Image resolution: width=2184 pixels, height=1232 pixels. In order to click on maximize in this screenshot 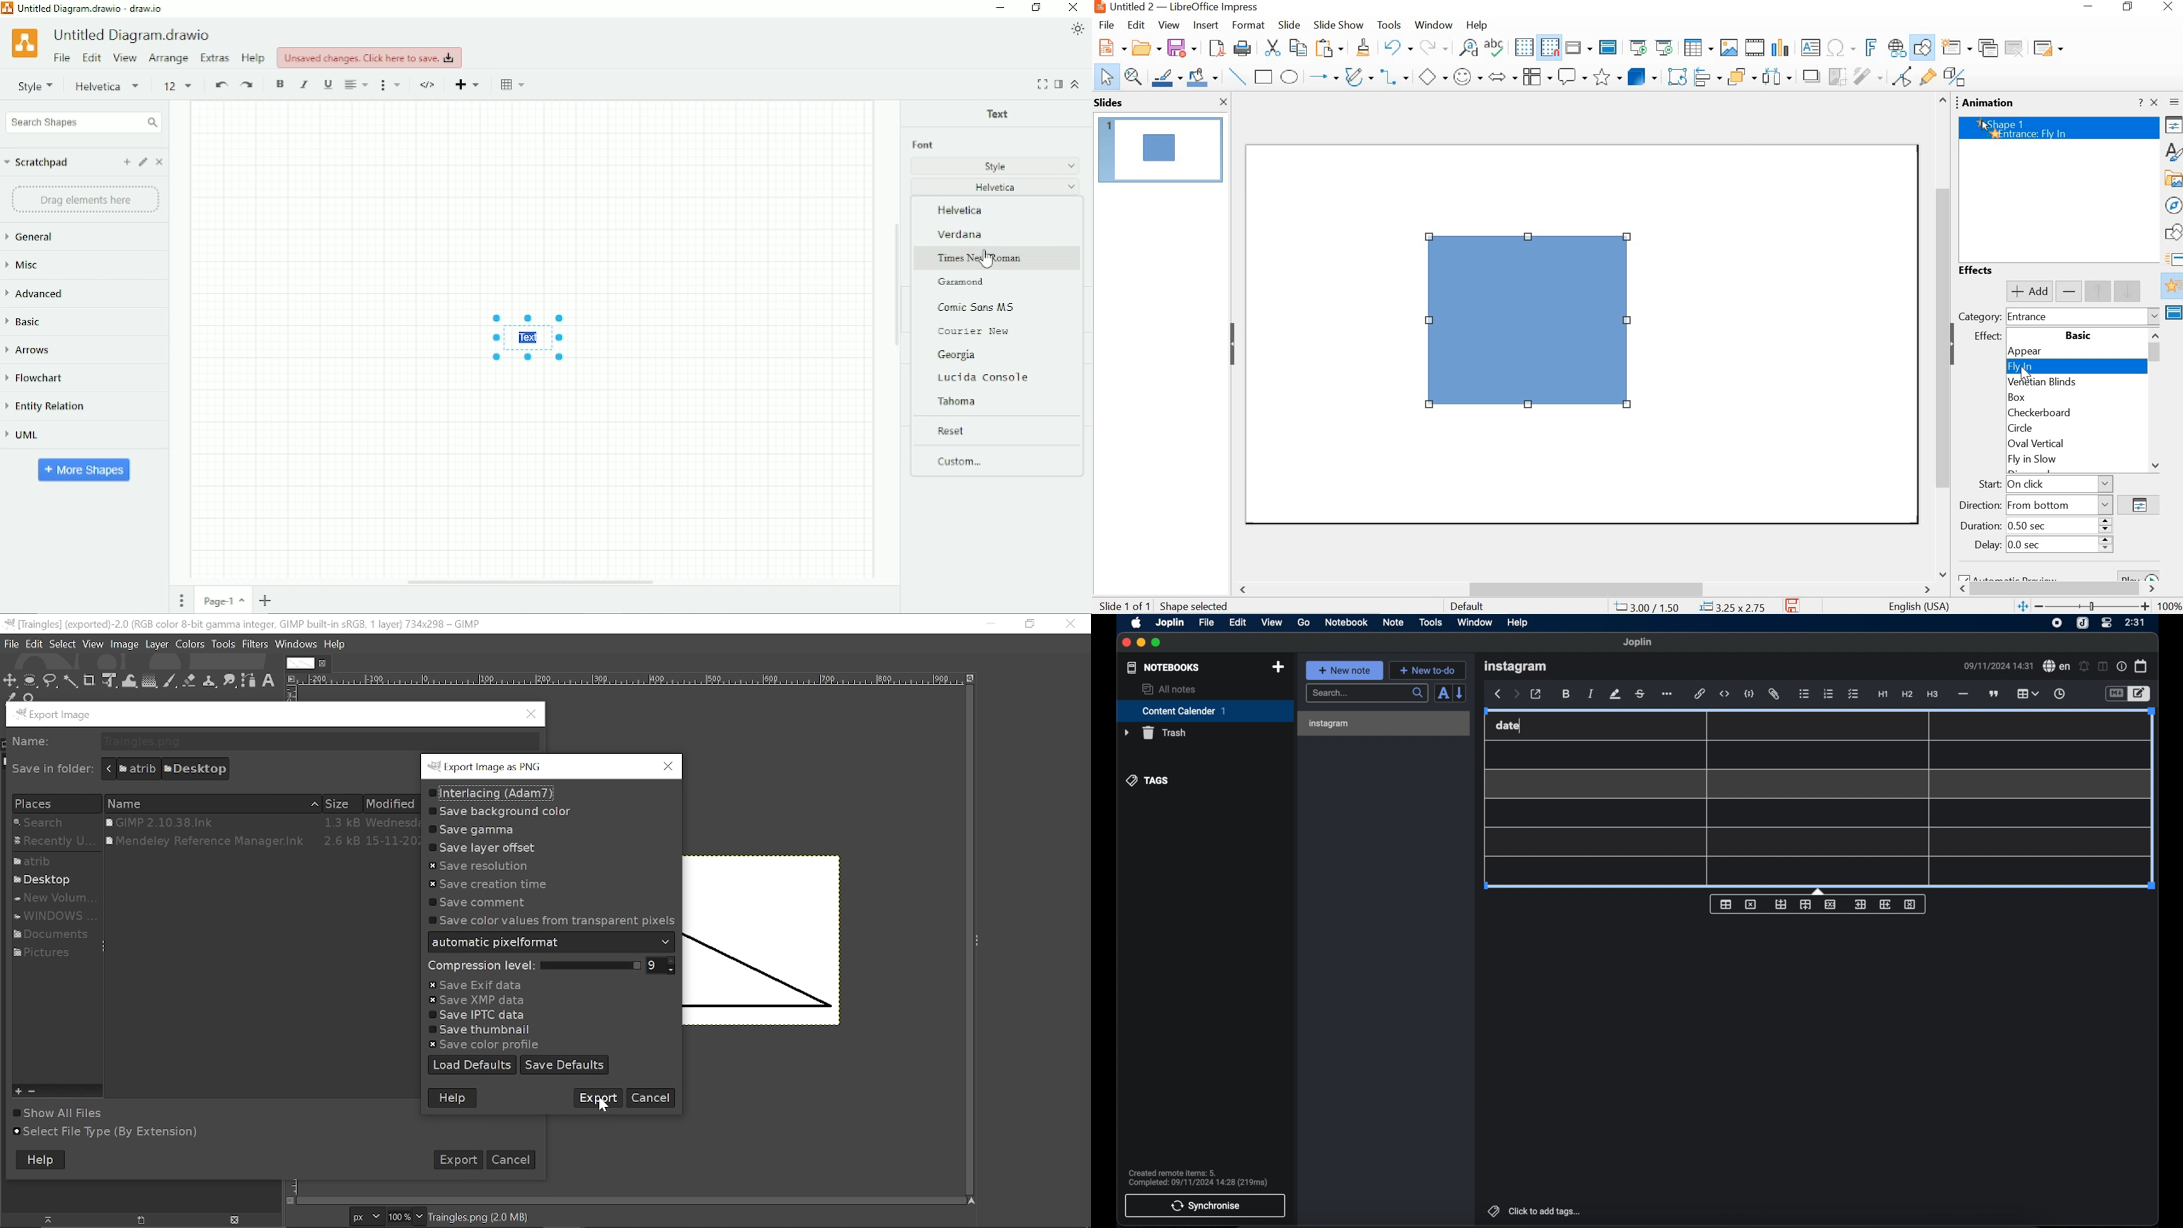, I will do `click(1157, 643)`.